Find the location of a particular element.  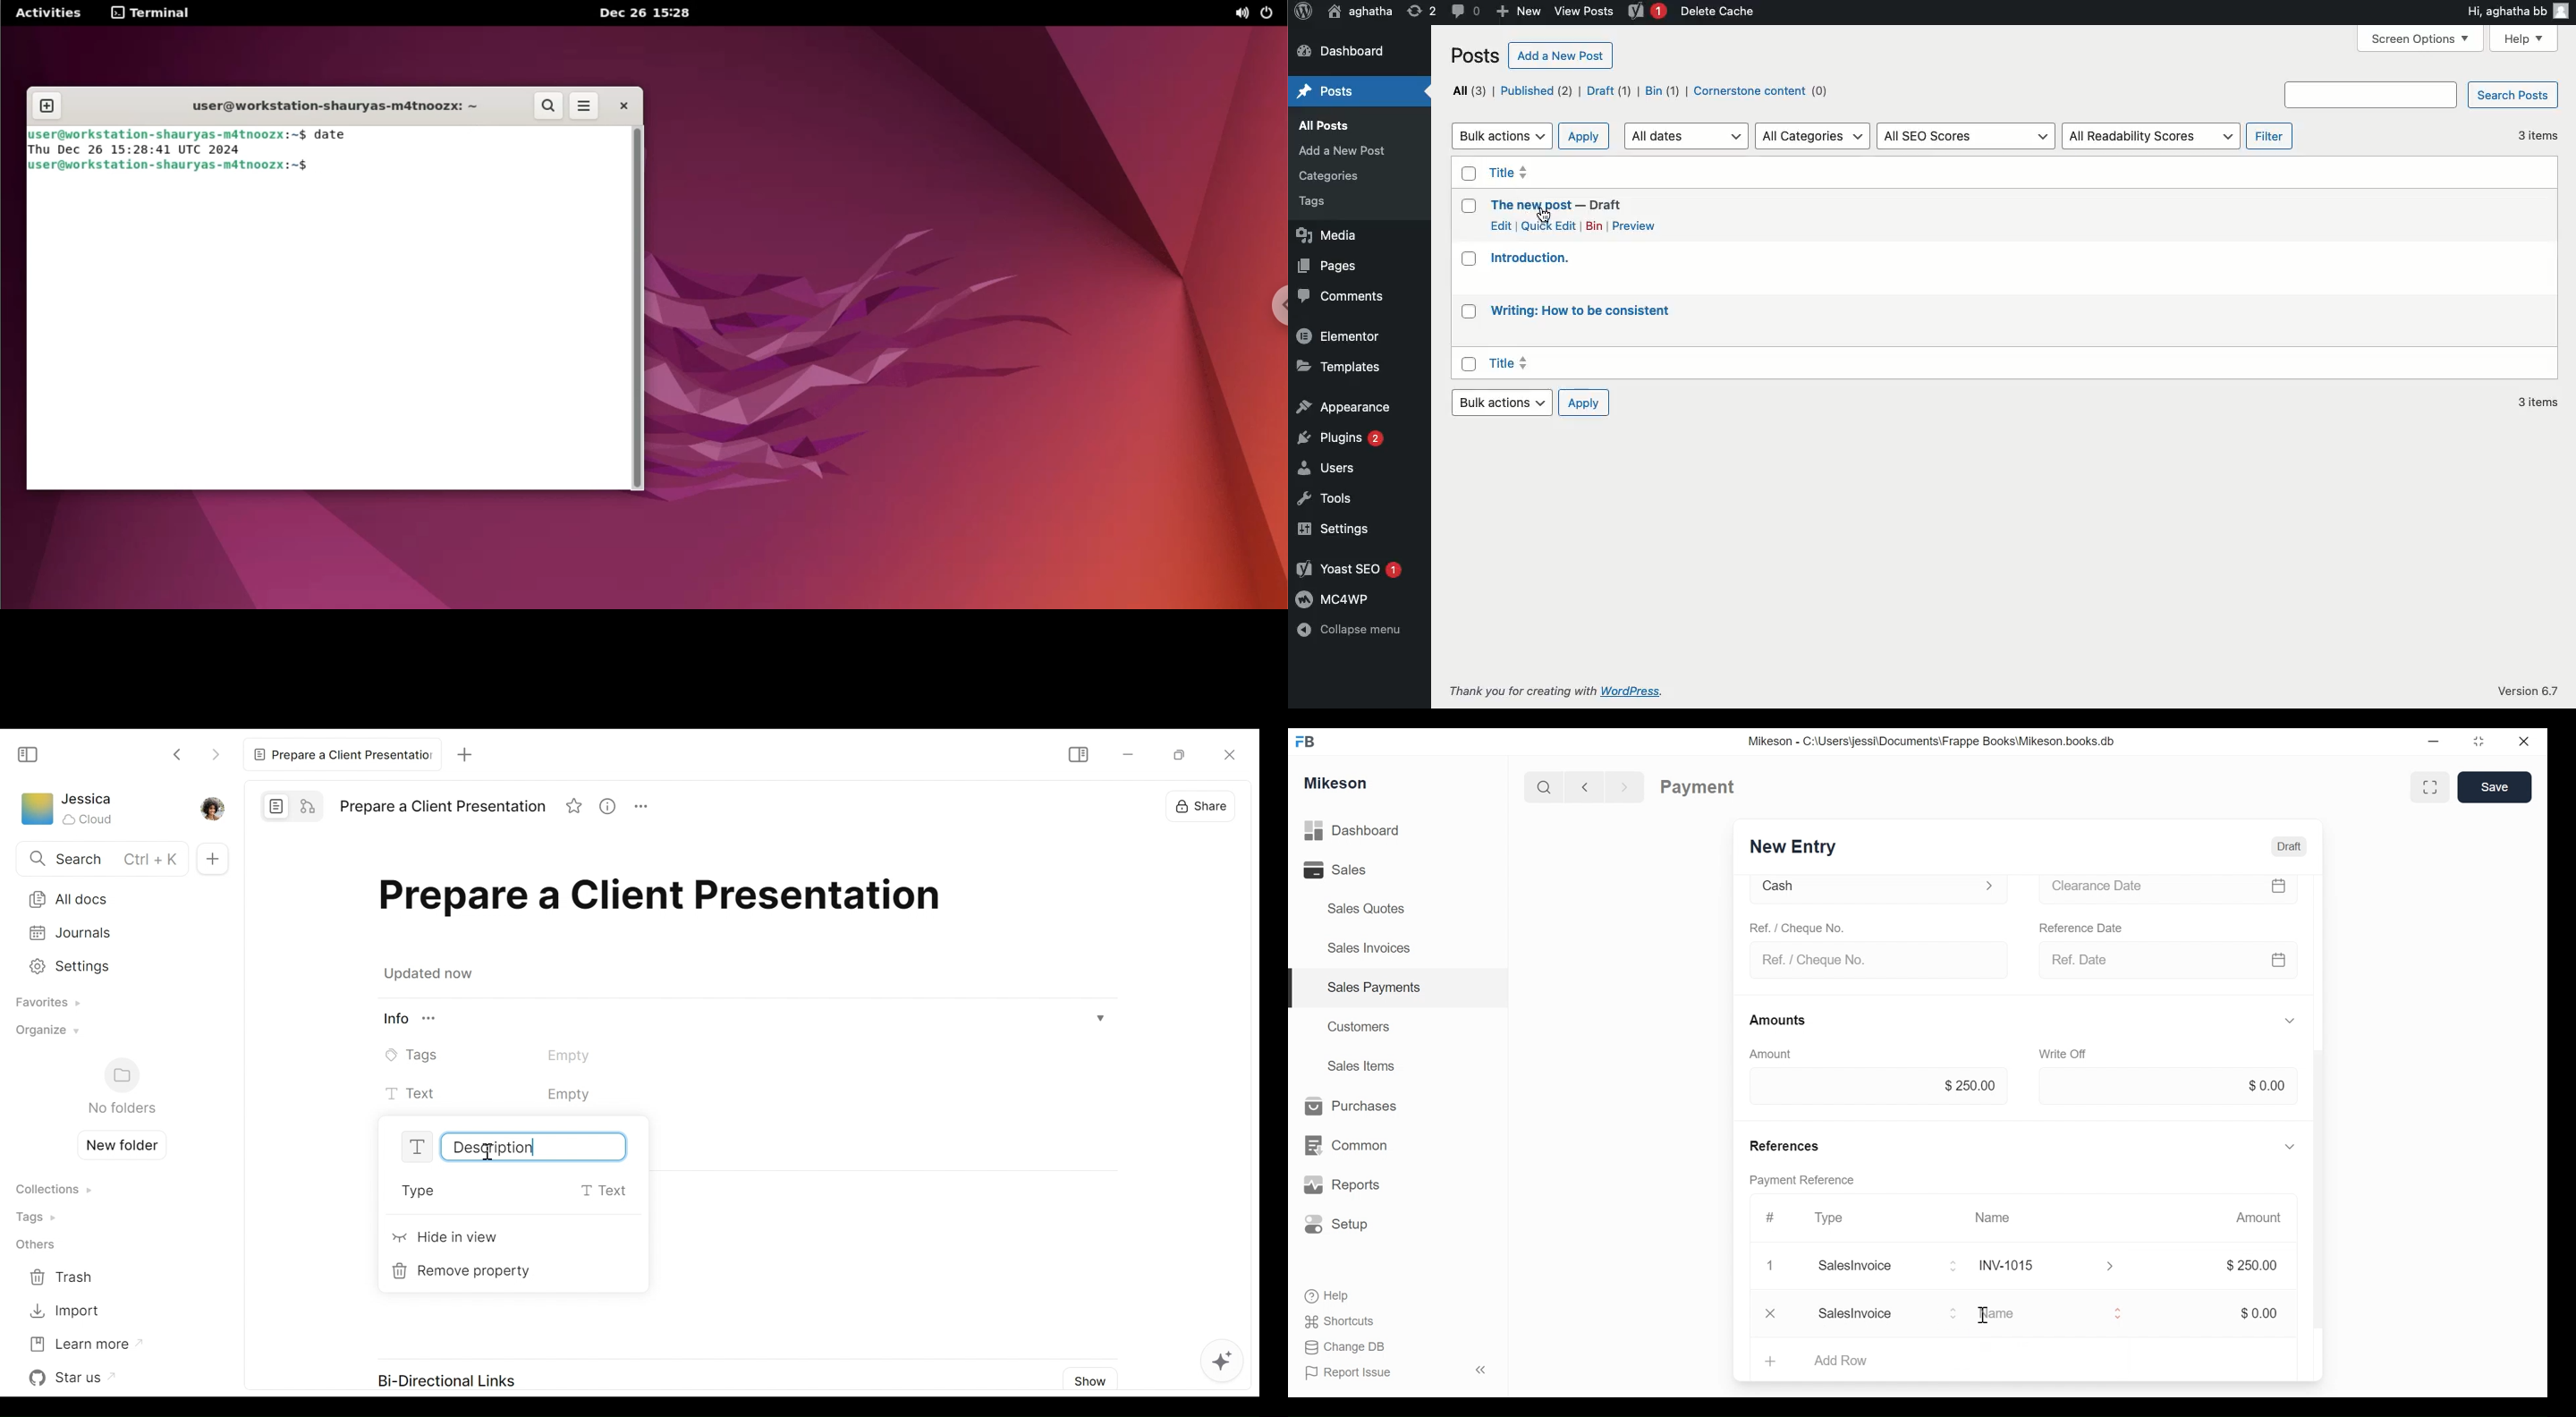

Clearance date is located at coordinates (2166, 889).